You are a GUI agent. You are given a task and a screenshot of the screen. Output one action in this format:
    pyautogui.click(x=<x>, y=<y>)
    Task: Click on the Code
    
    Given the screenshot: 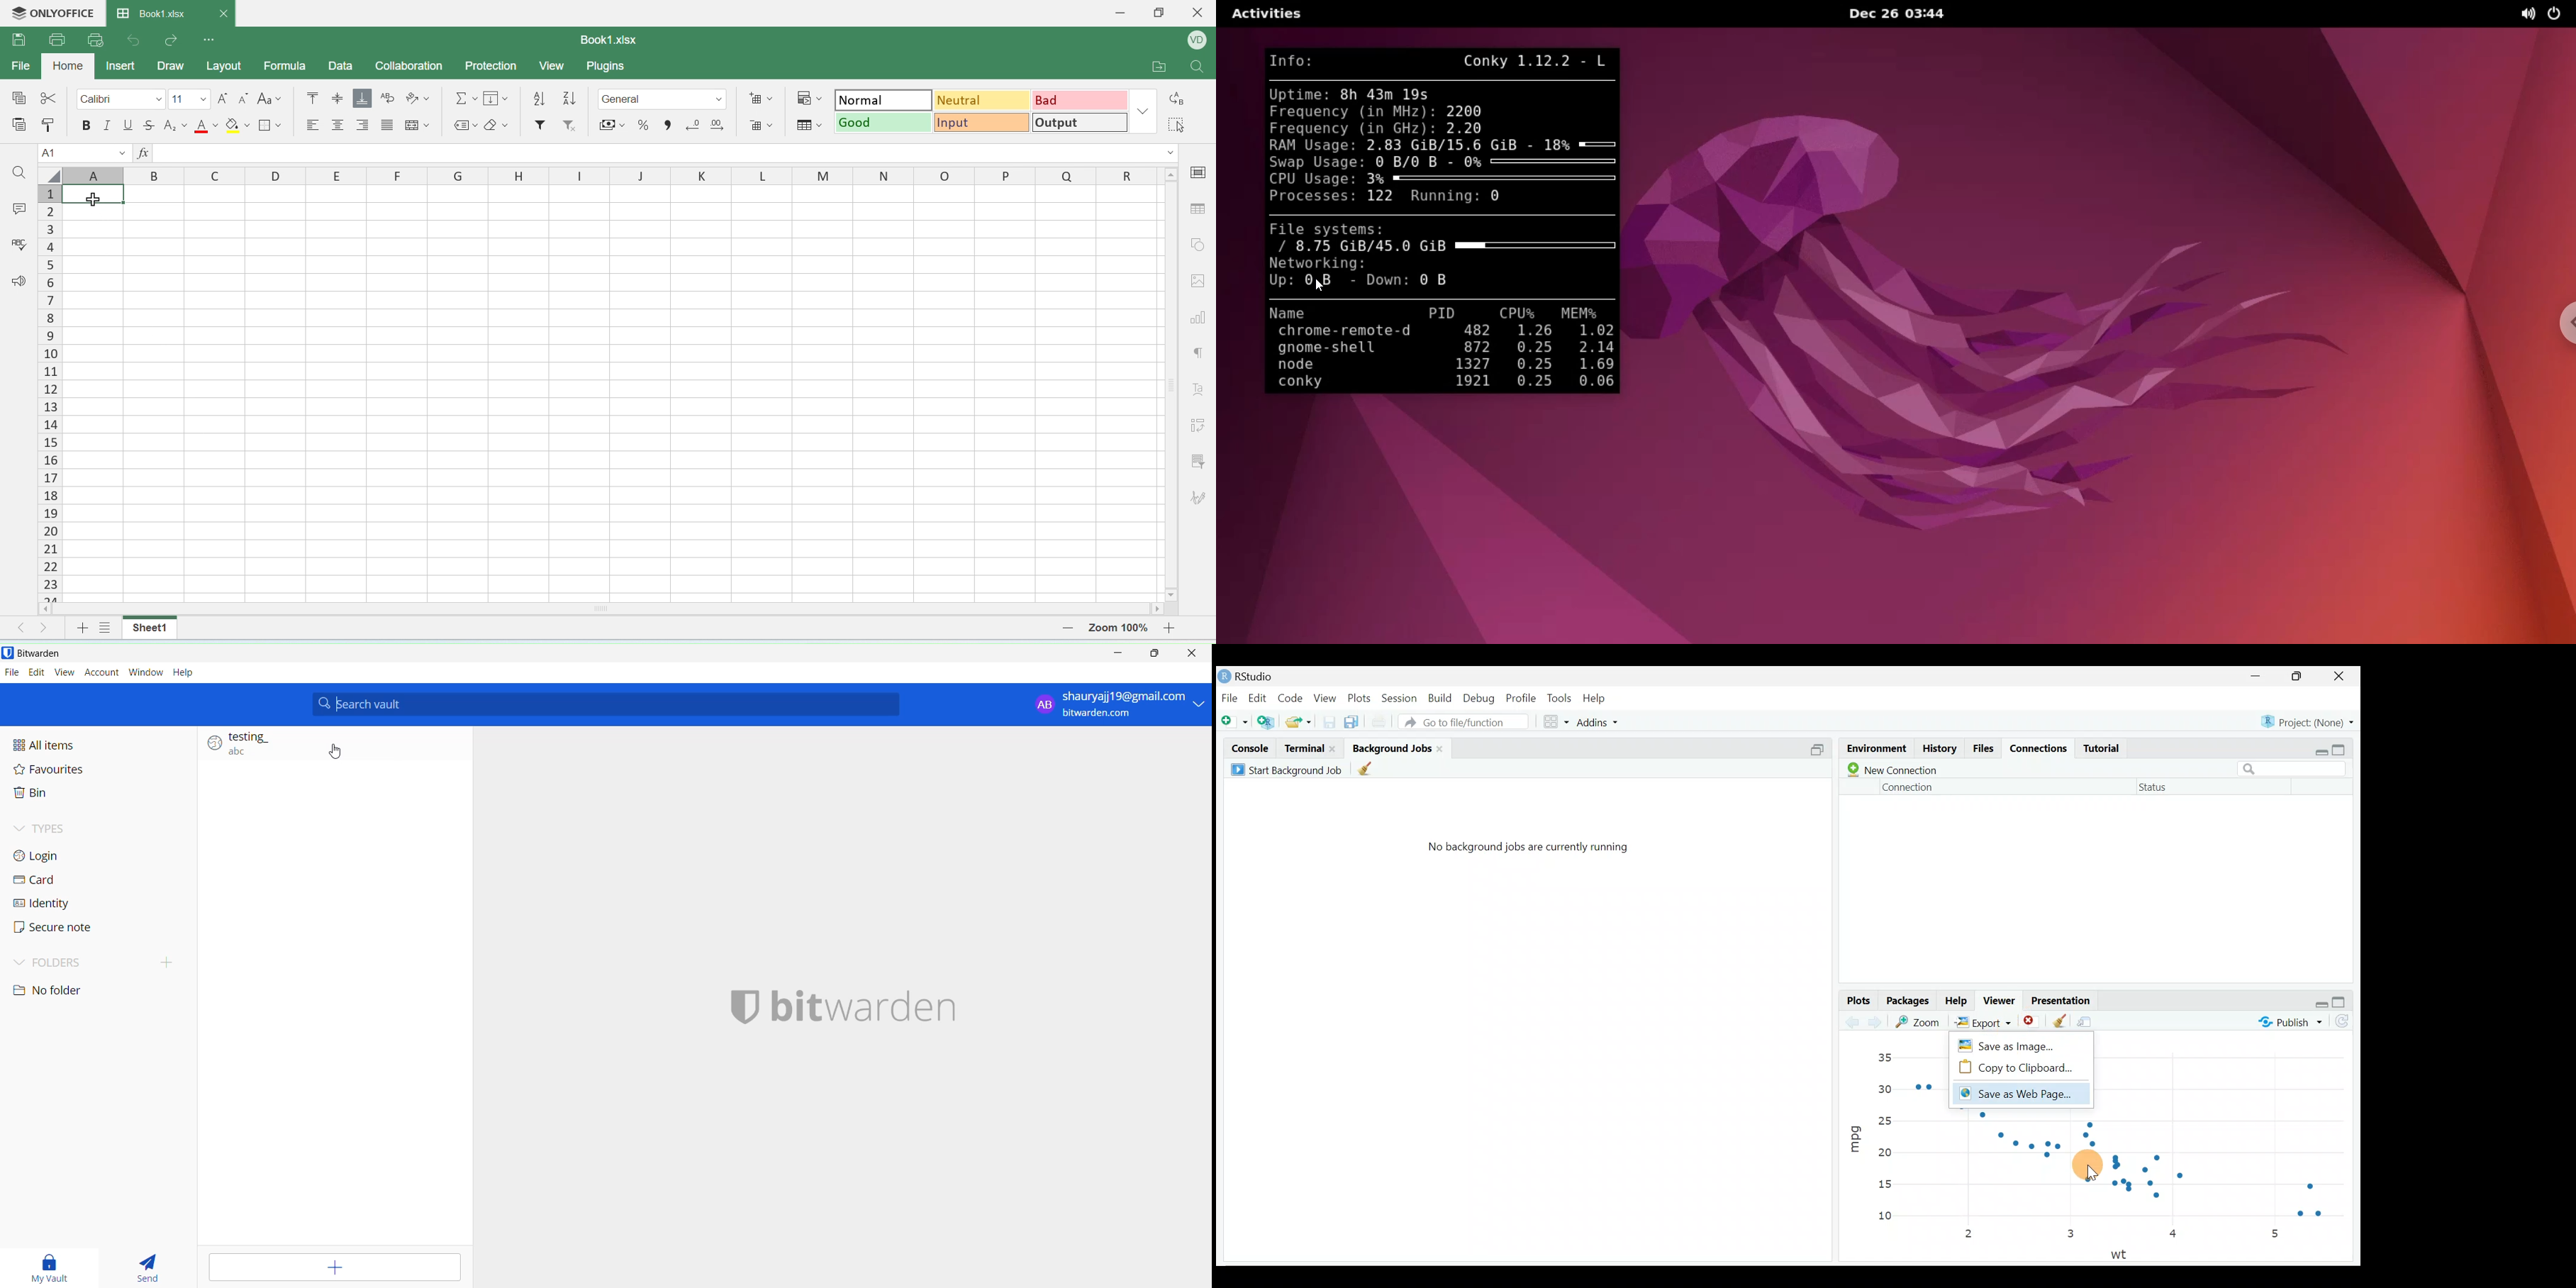 What is the action you would take?
    pyautogui.click(x=1292, y=696)
    